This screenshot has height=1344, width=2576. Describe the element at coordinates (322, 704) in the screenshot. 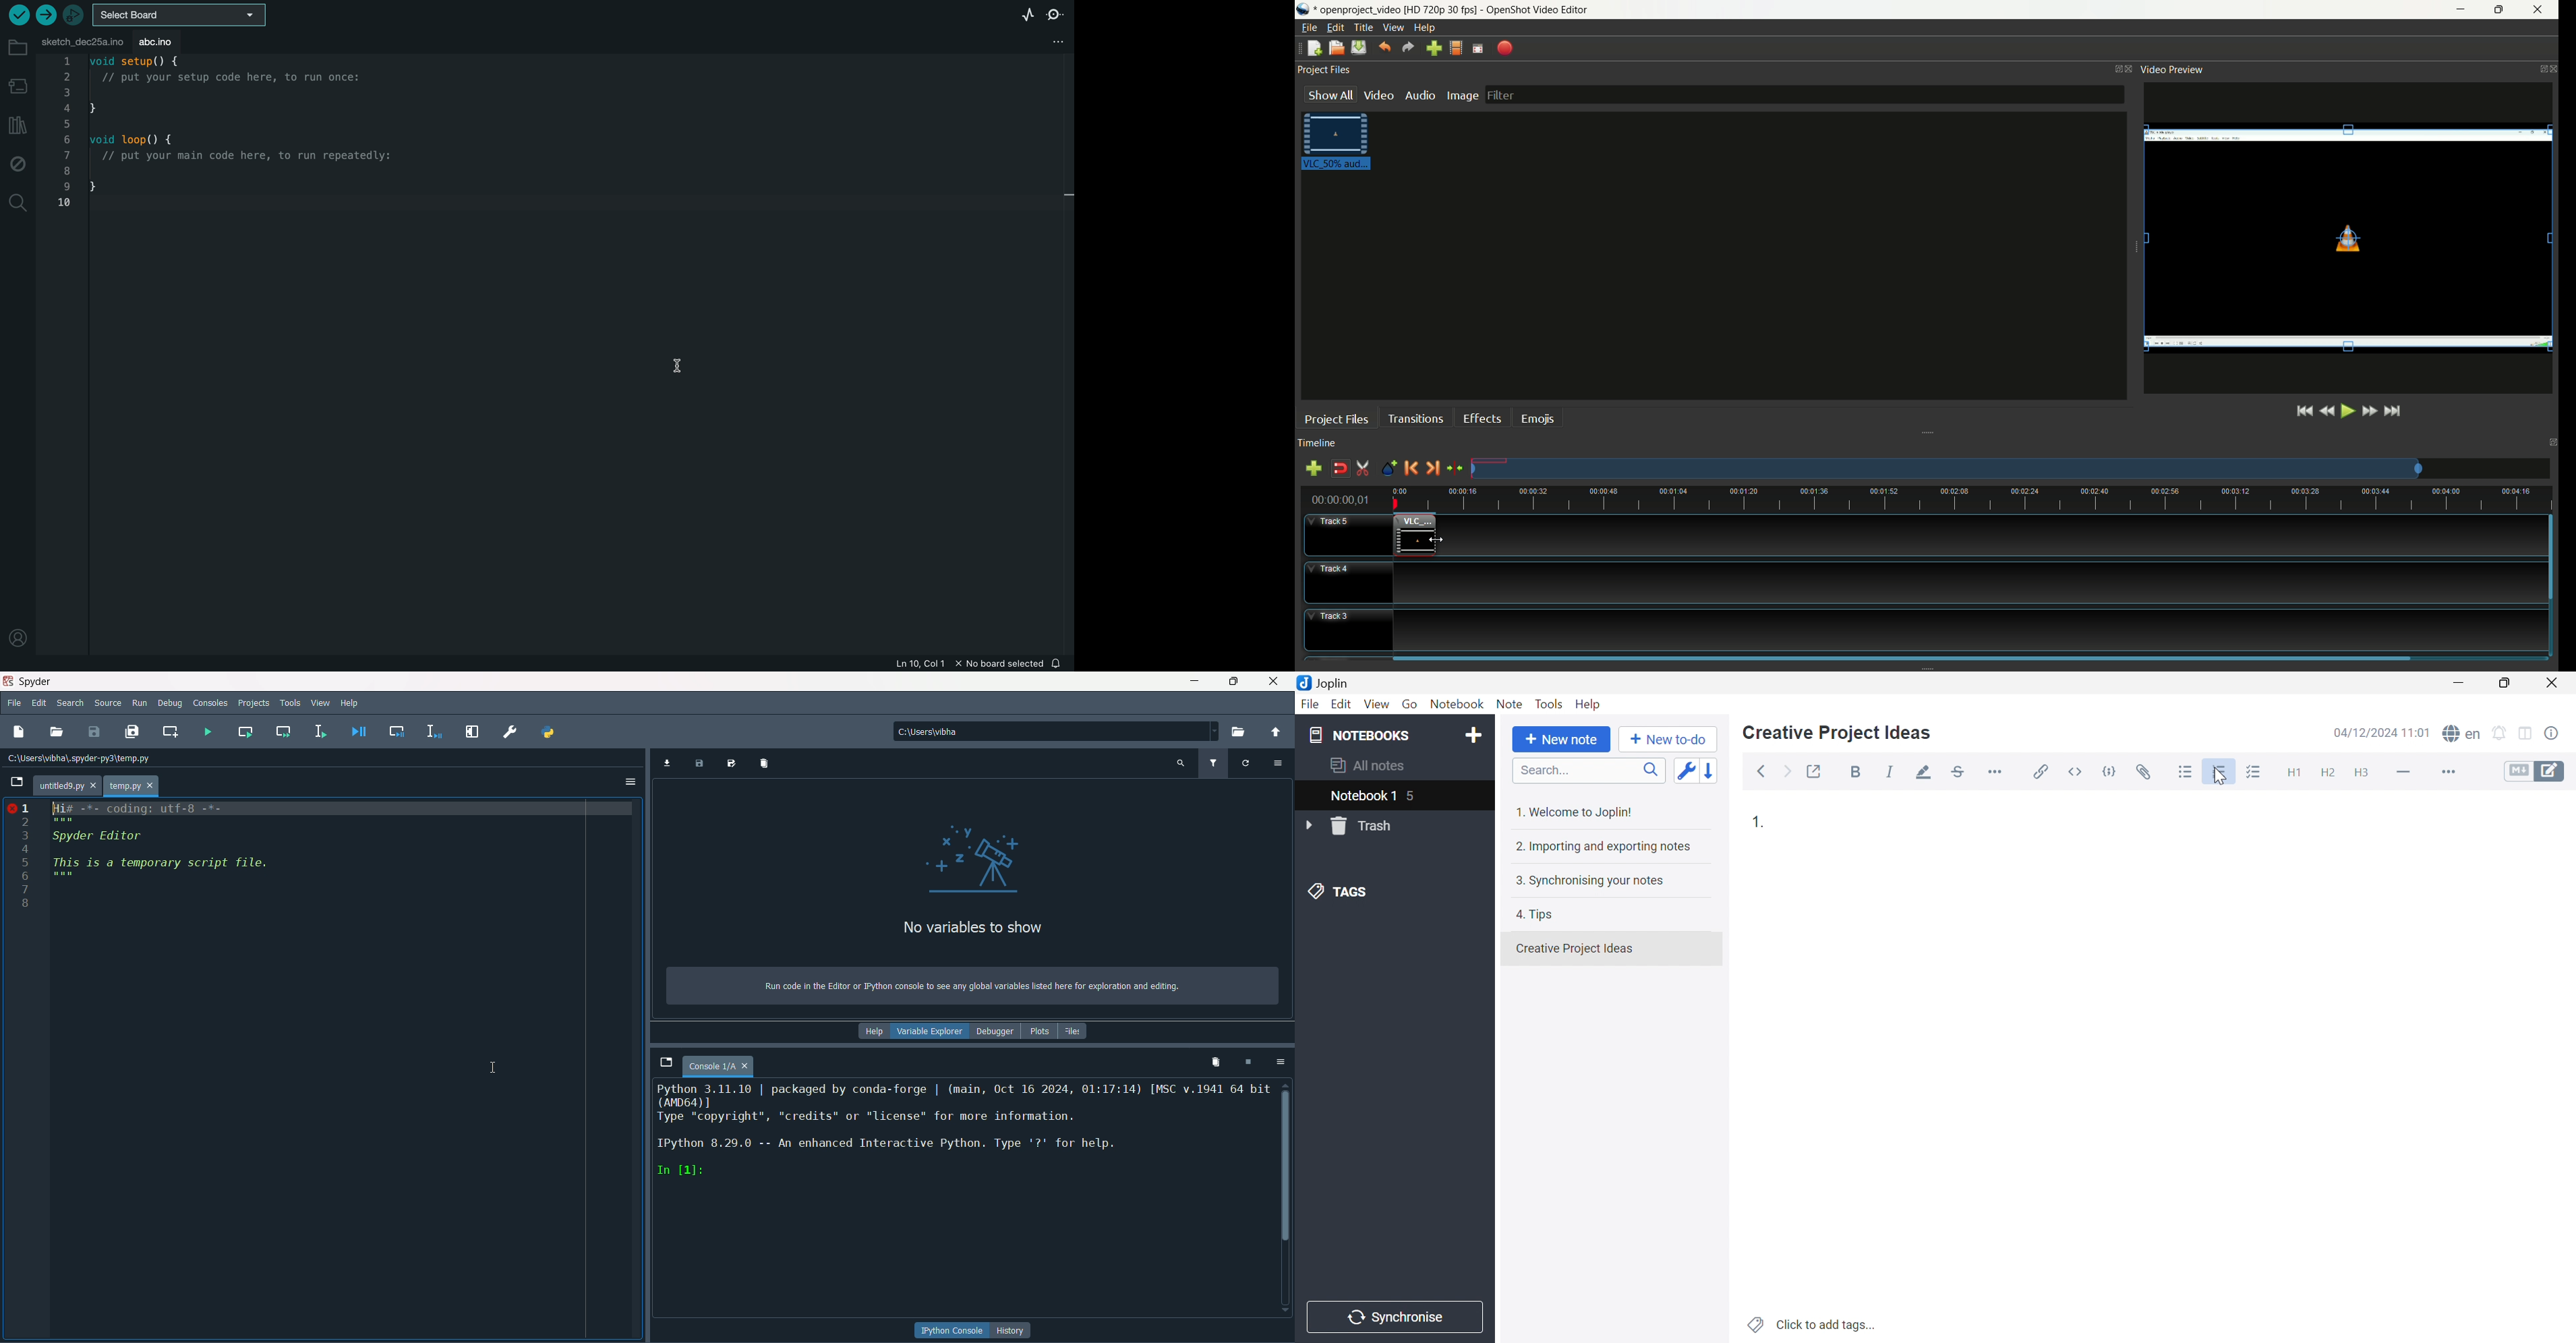

I see `view` at that location.